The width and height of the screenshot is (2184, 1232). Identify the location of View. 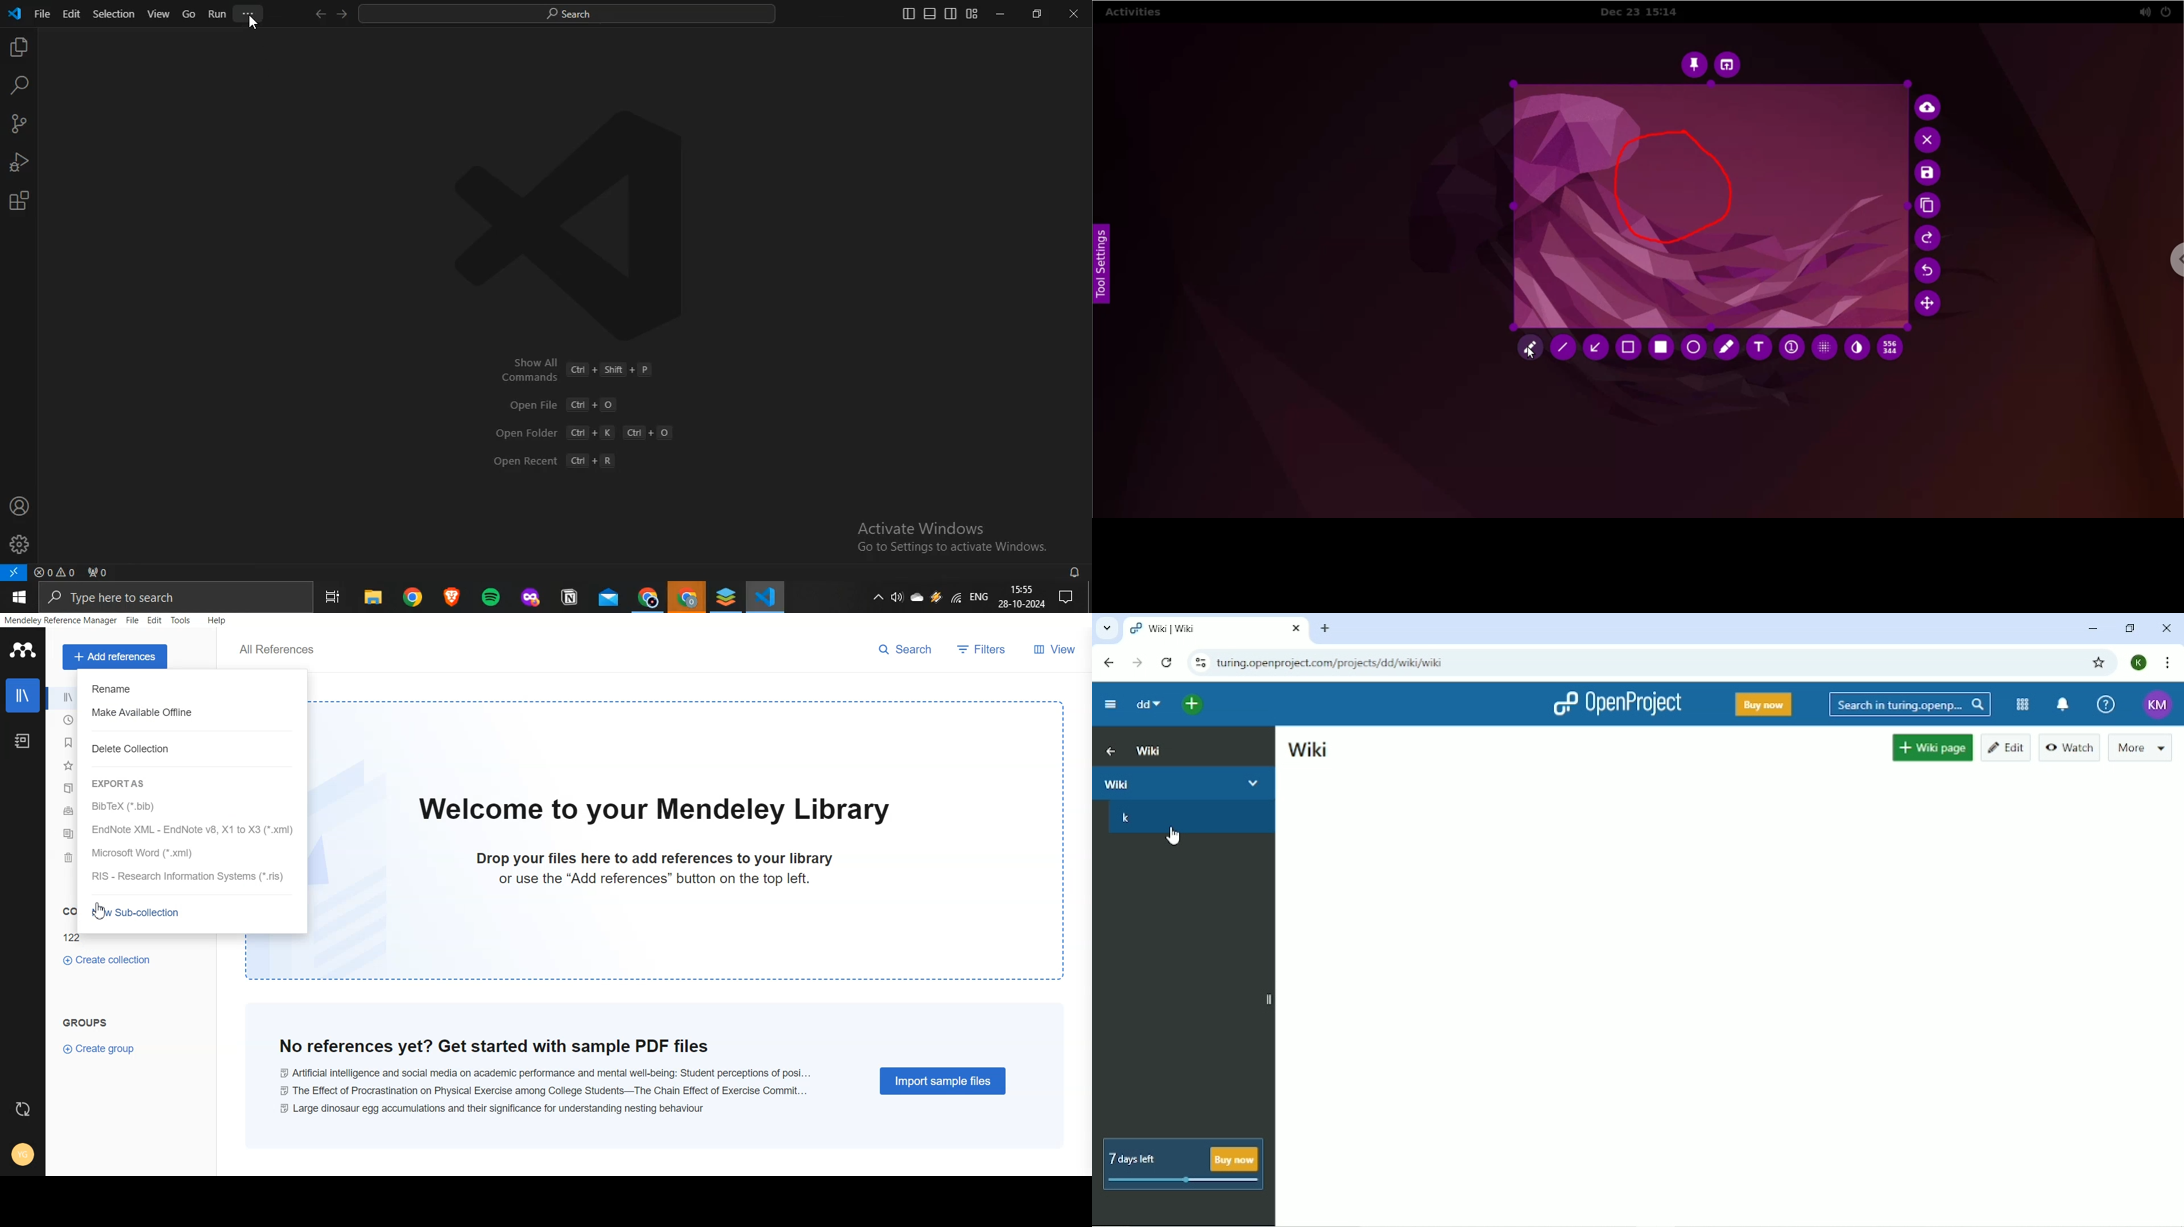
(1052, 648).